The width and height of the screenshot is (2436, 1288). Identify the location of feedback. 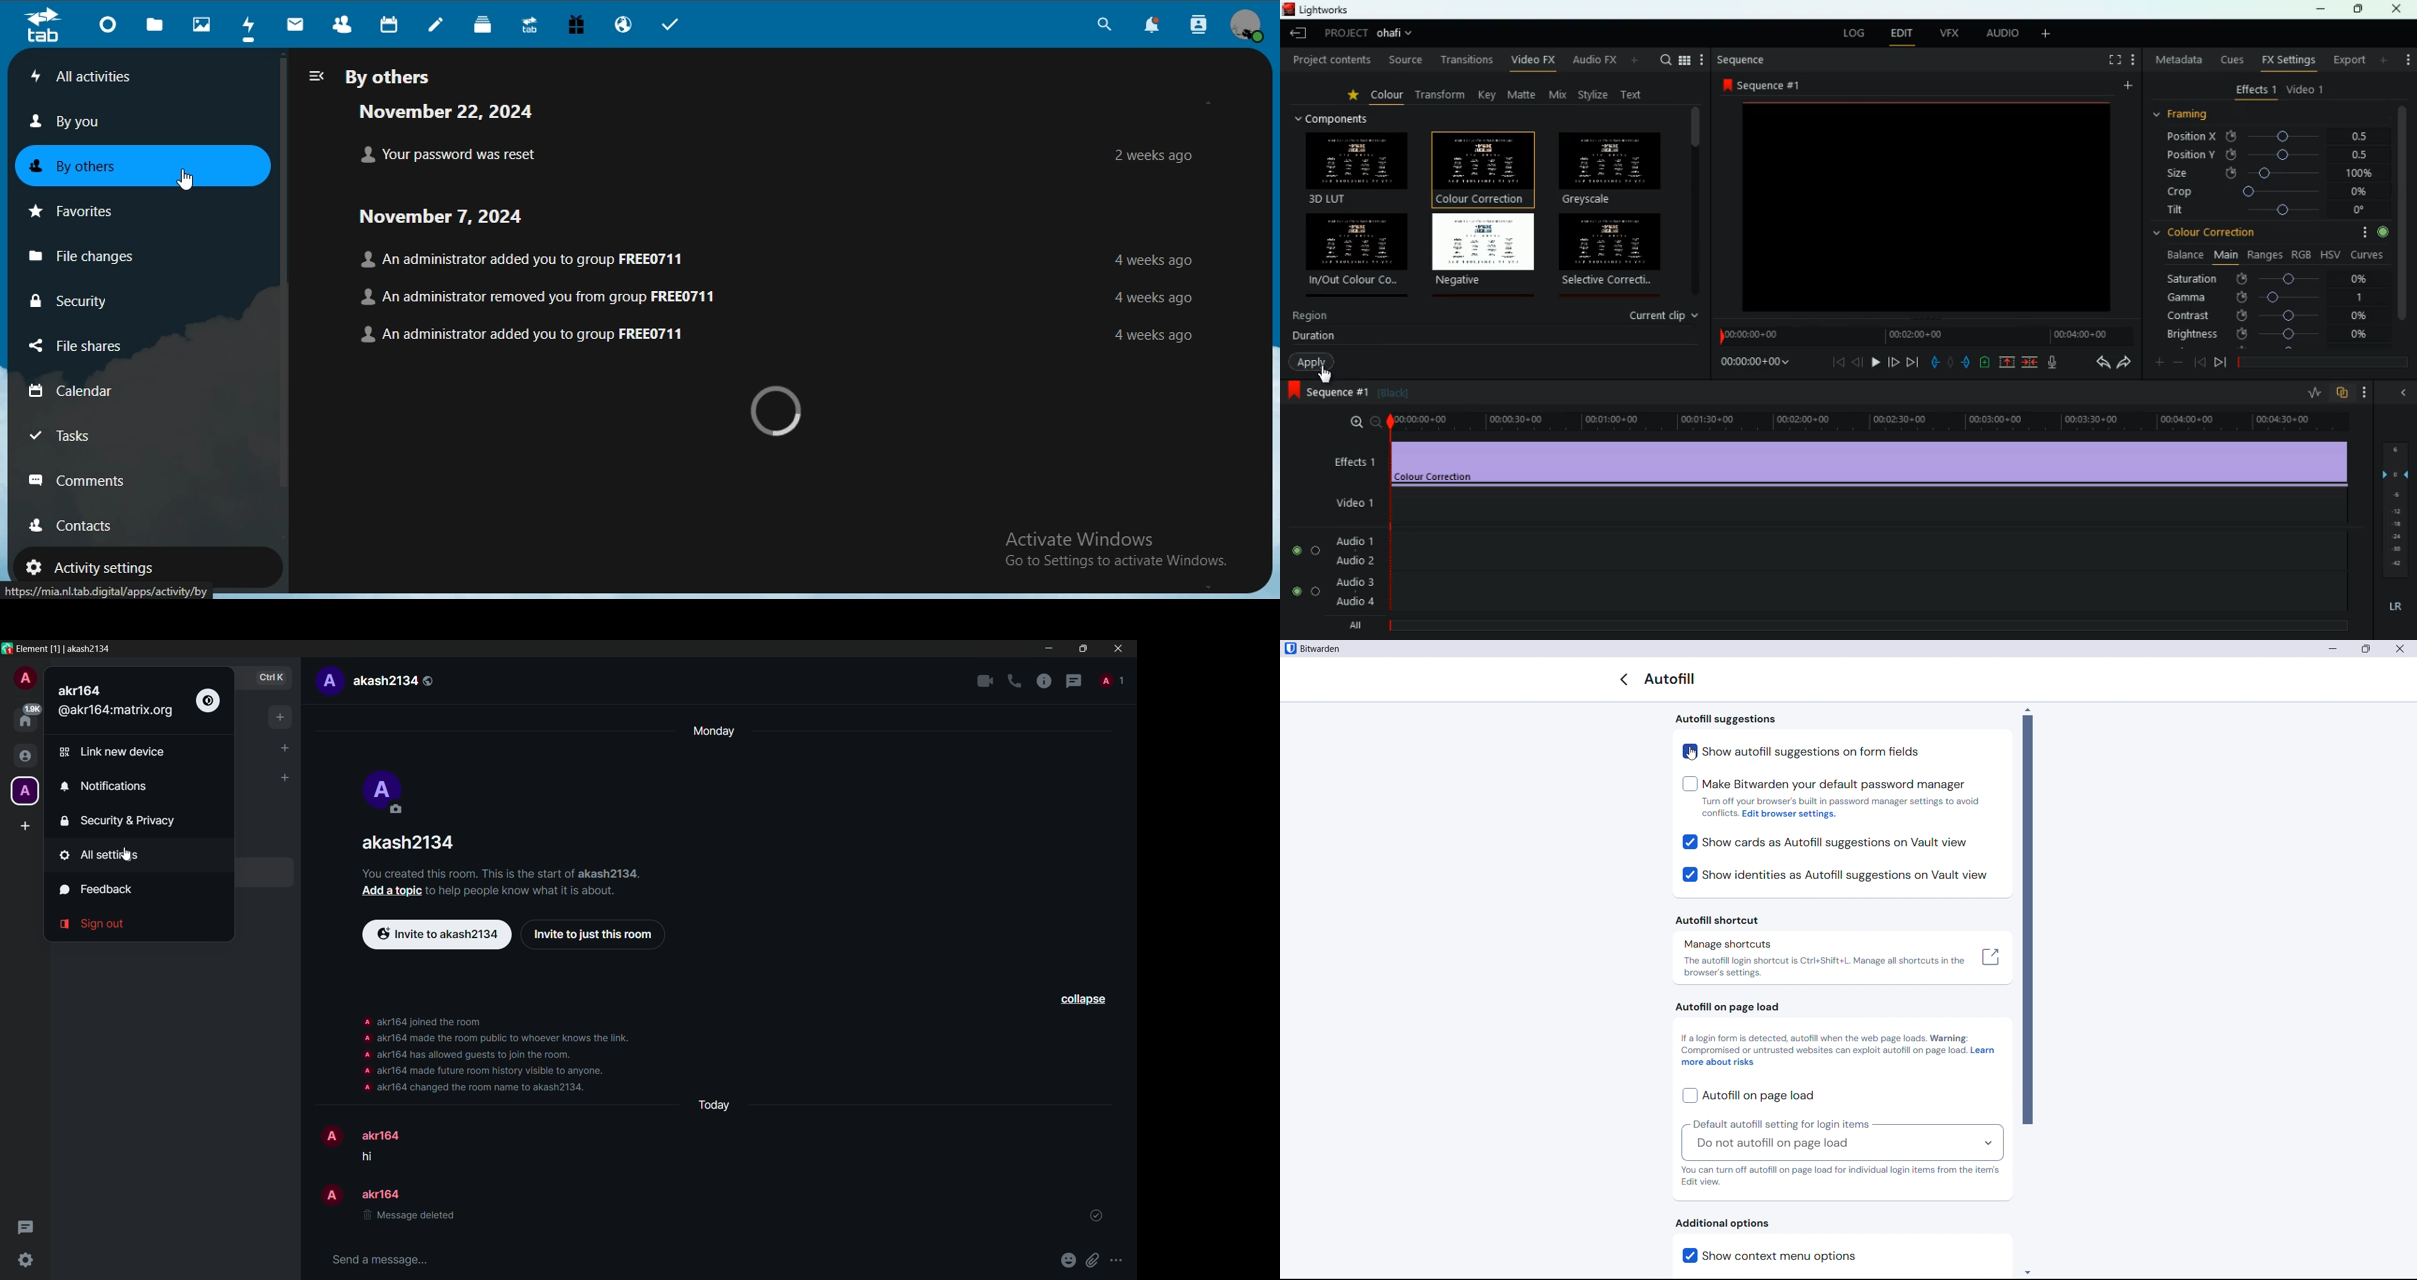
(97, 890).